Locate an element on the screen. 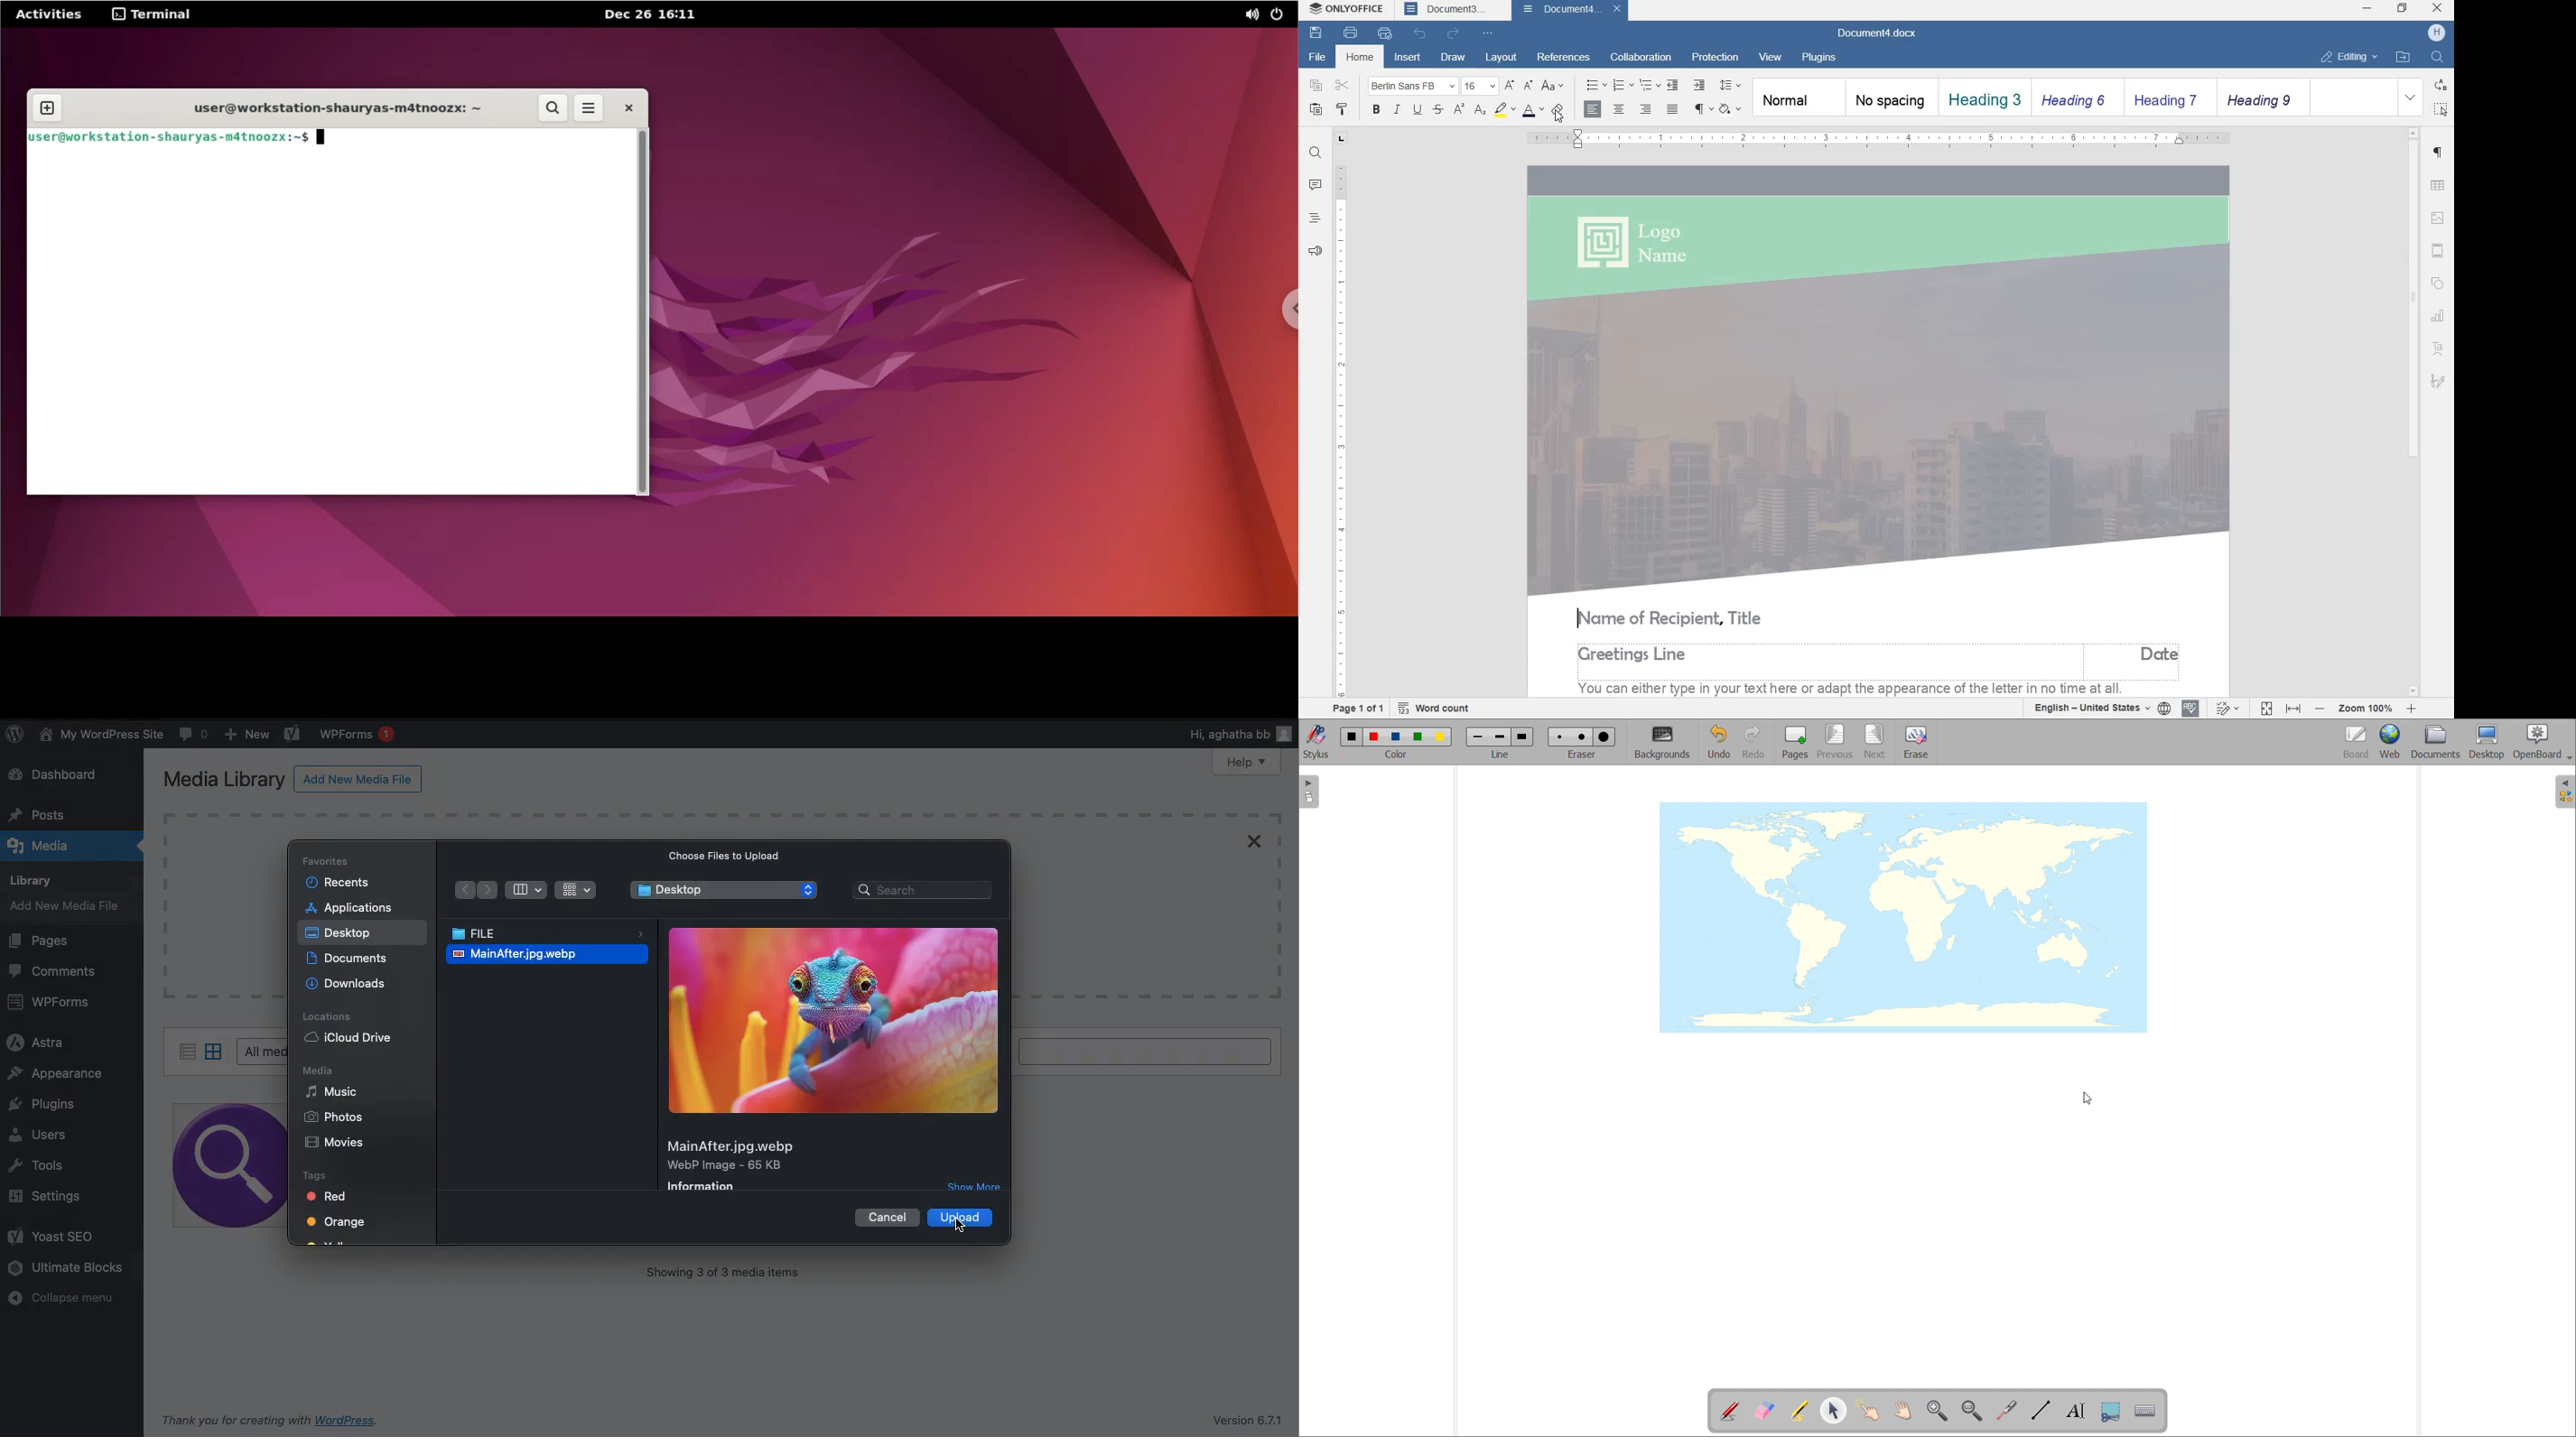  Grid is located at coordinates (574, 892).